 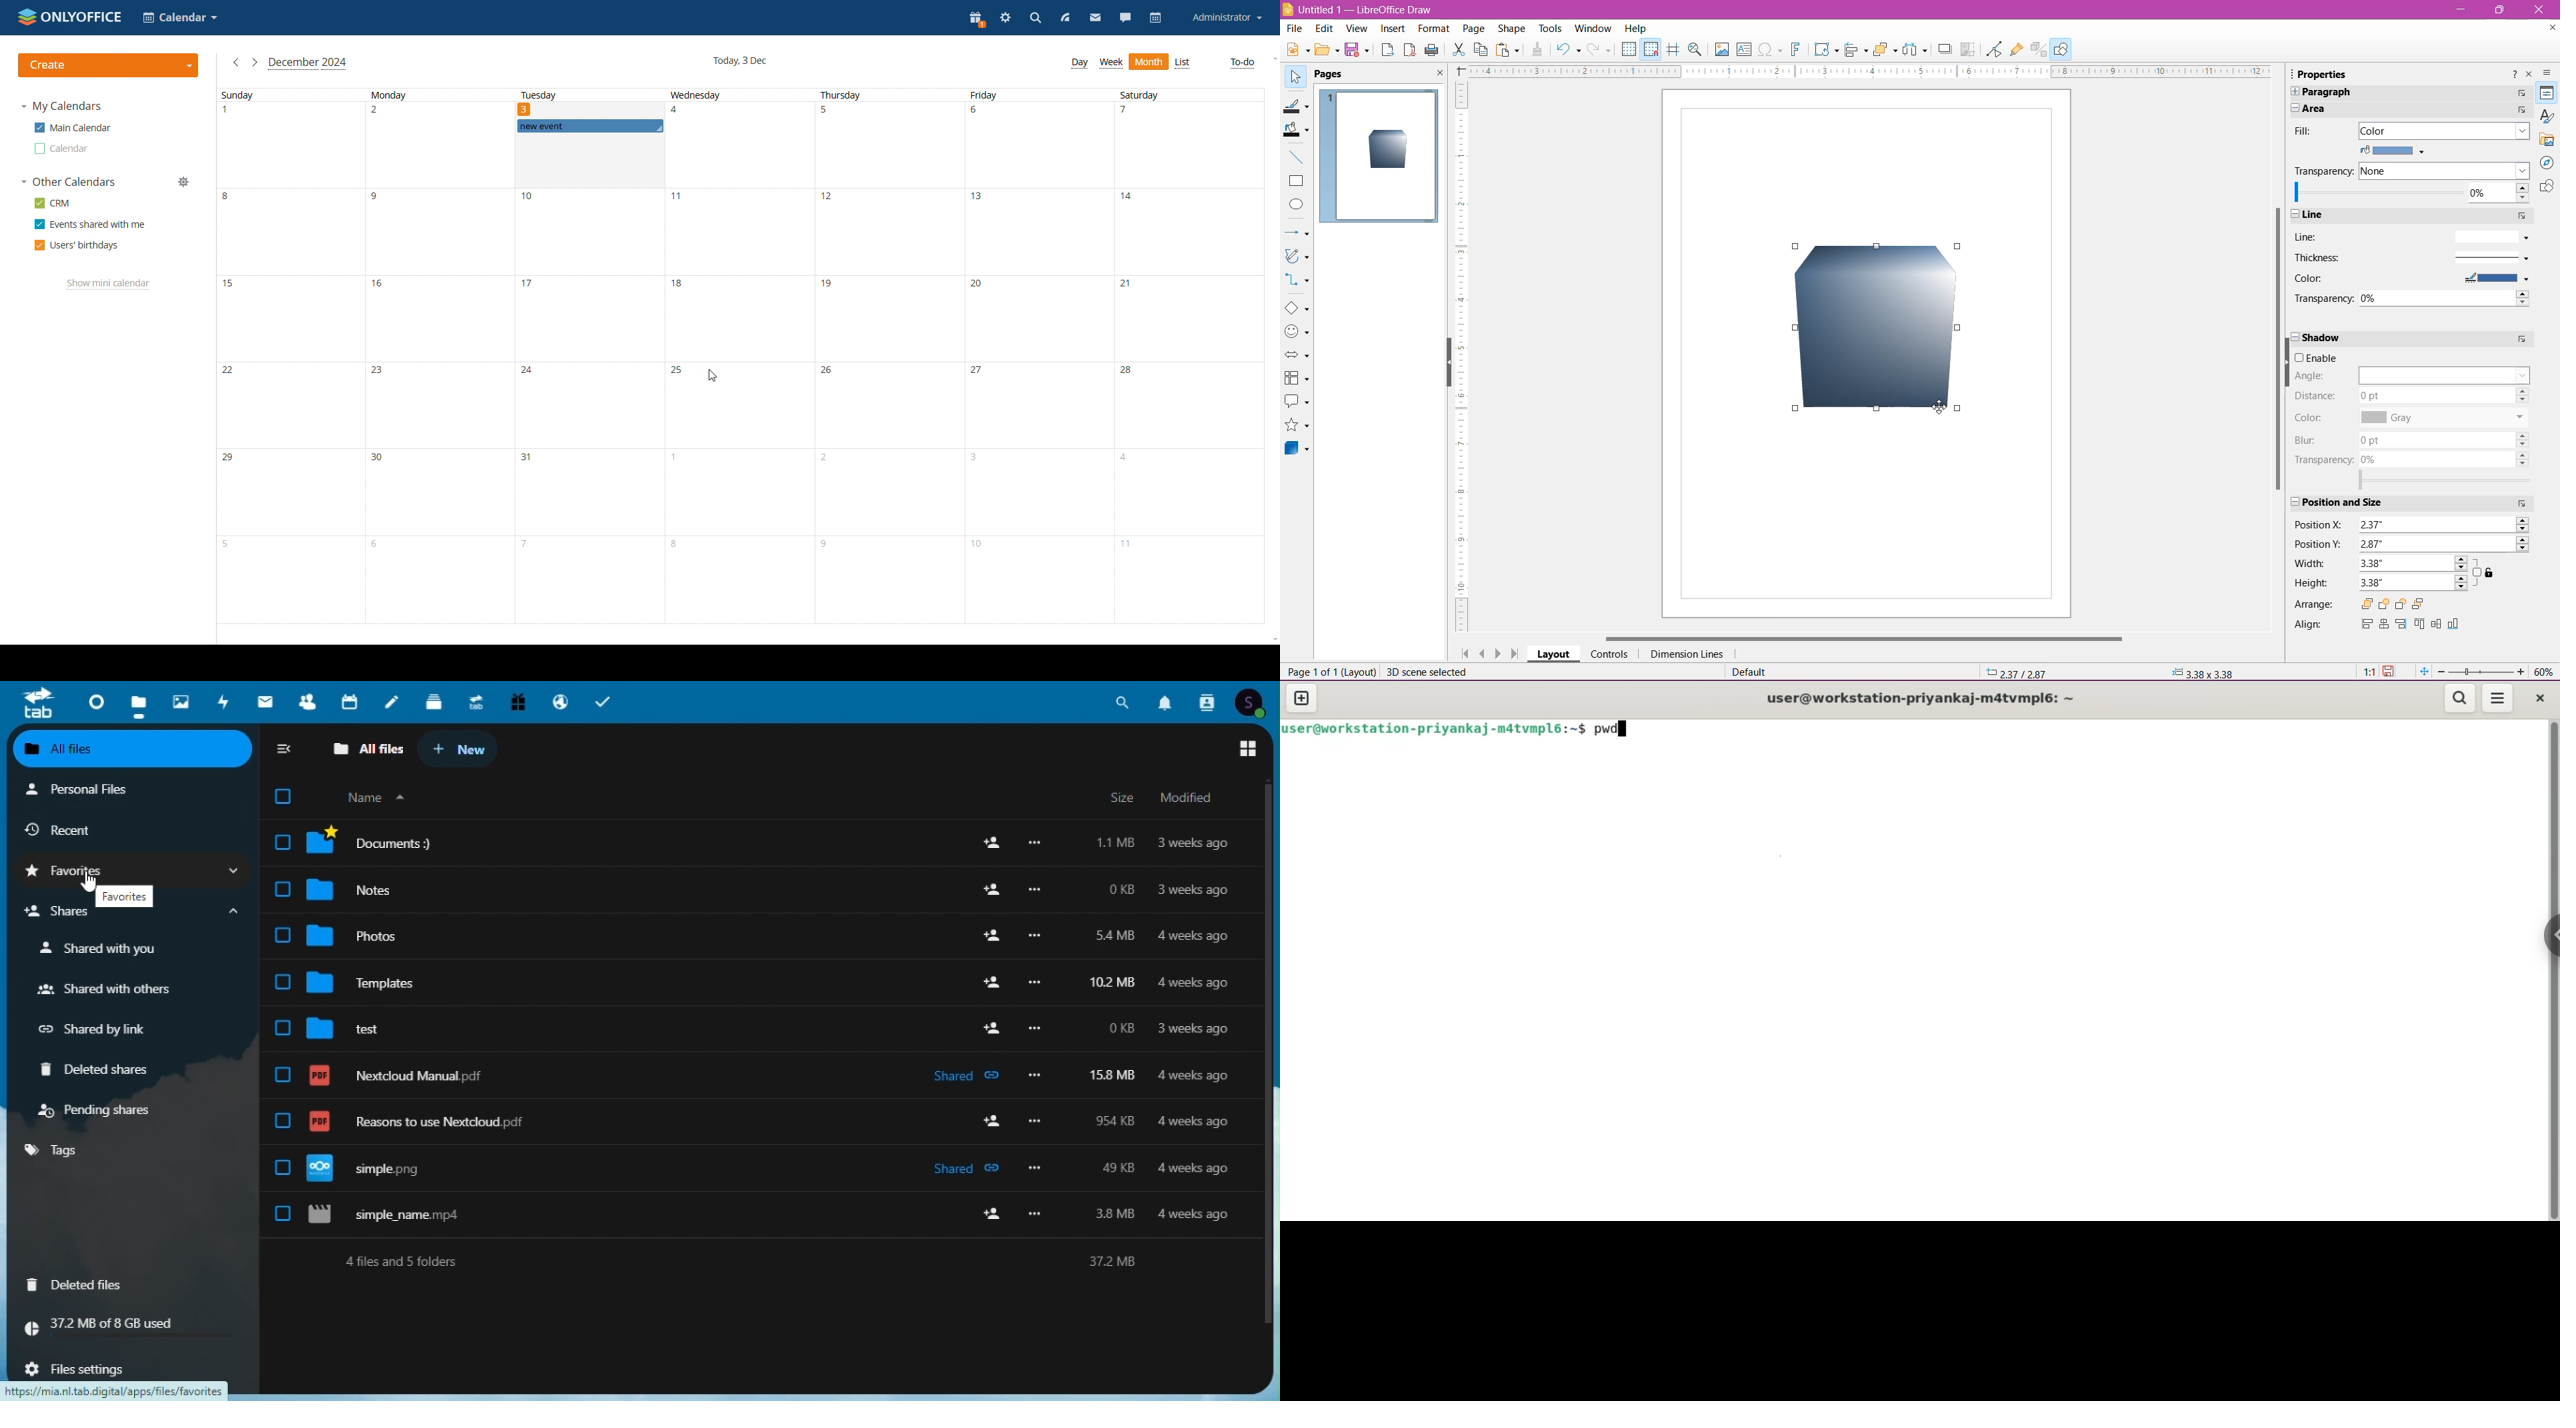 I want to click on Close Pane, so click(x=1436, y=73).